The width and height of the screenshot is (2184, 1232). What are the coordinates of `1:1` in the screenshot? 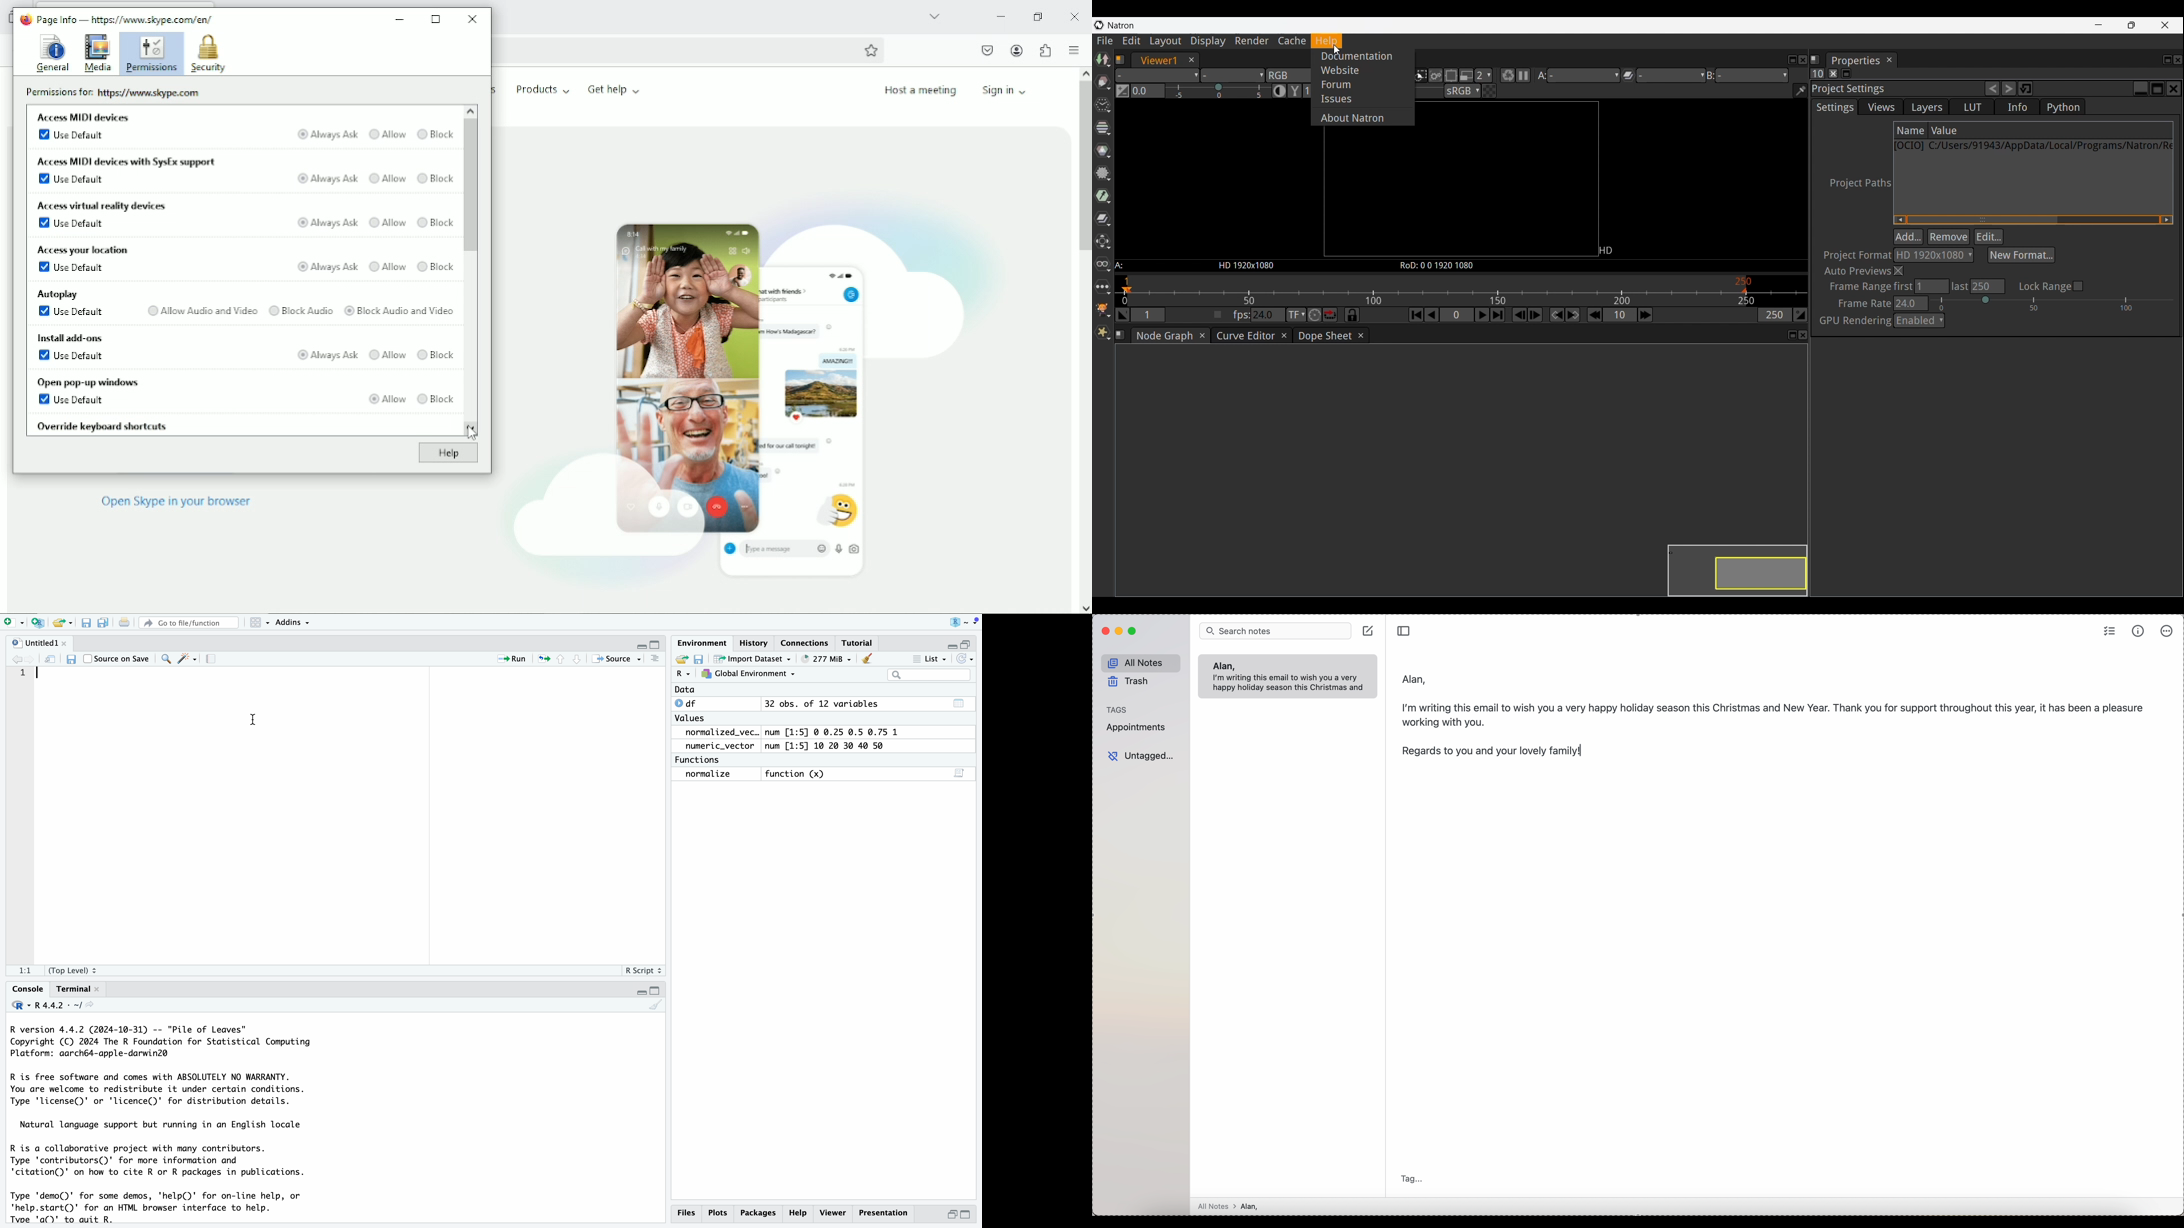 It's located at (20, 970).